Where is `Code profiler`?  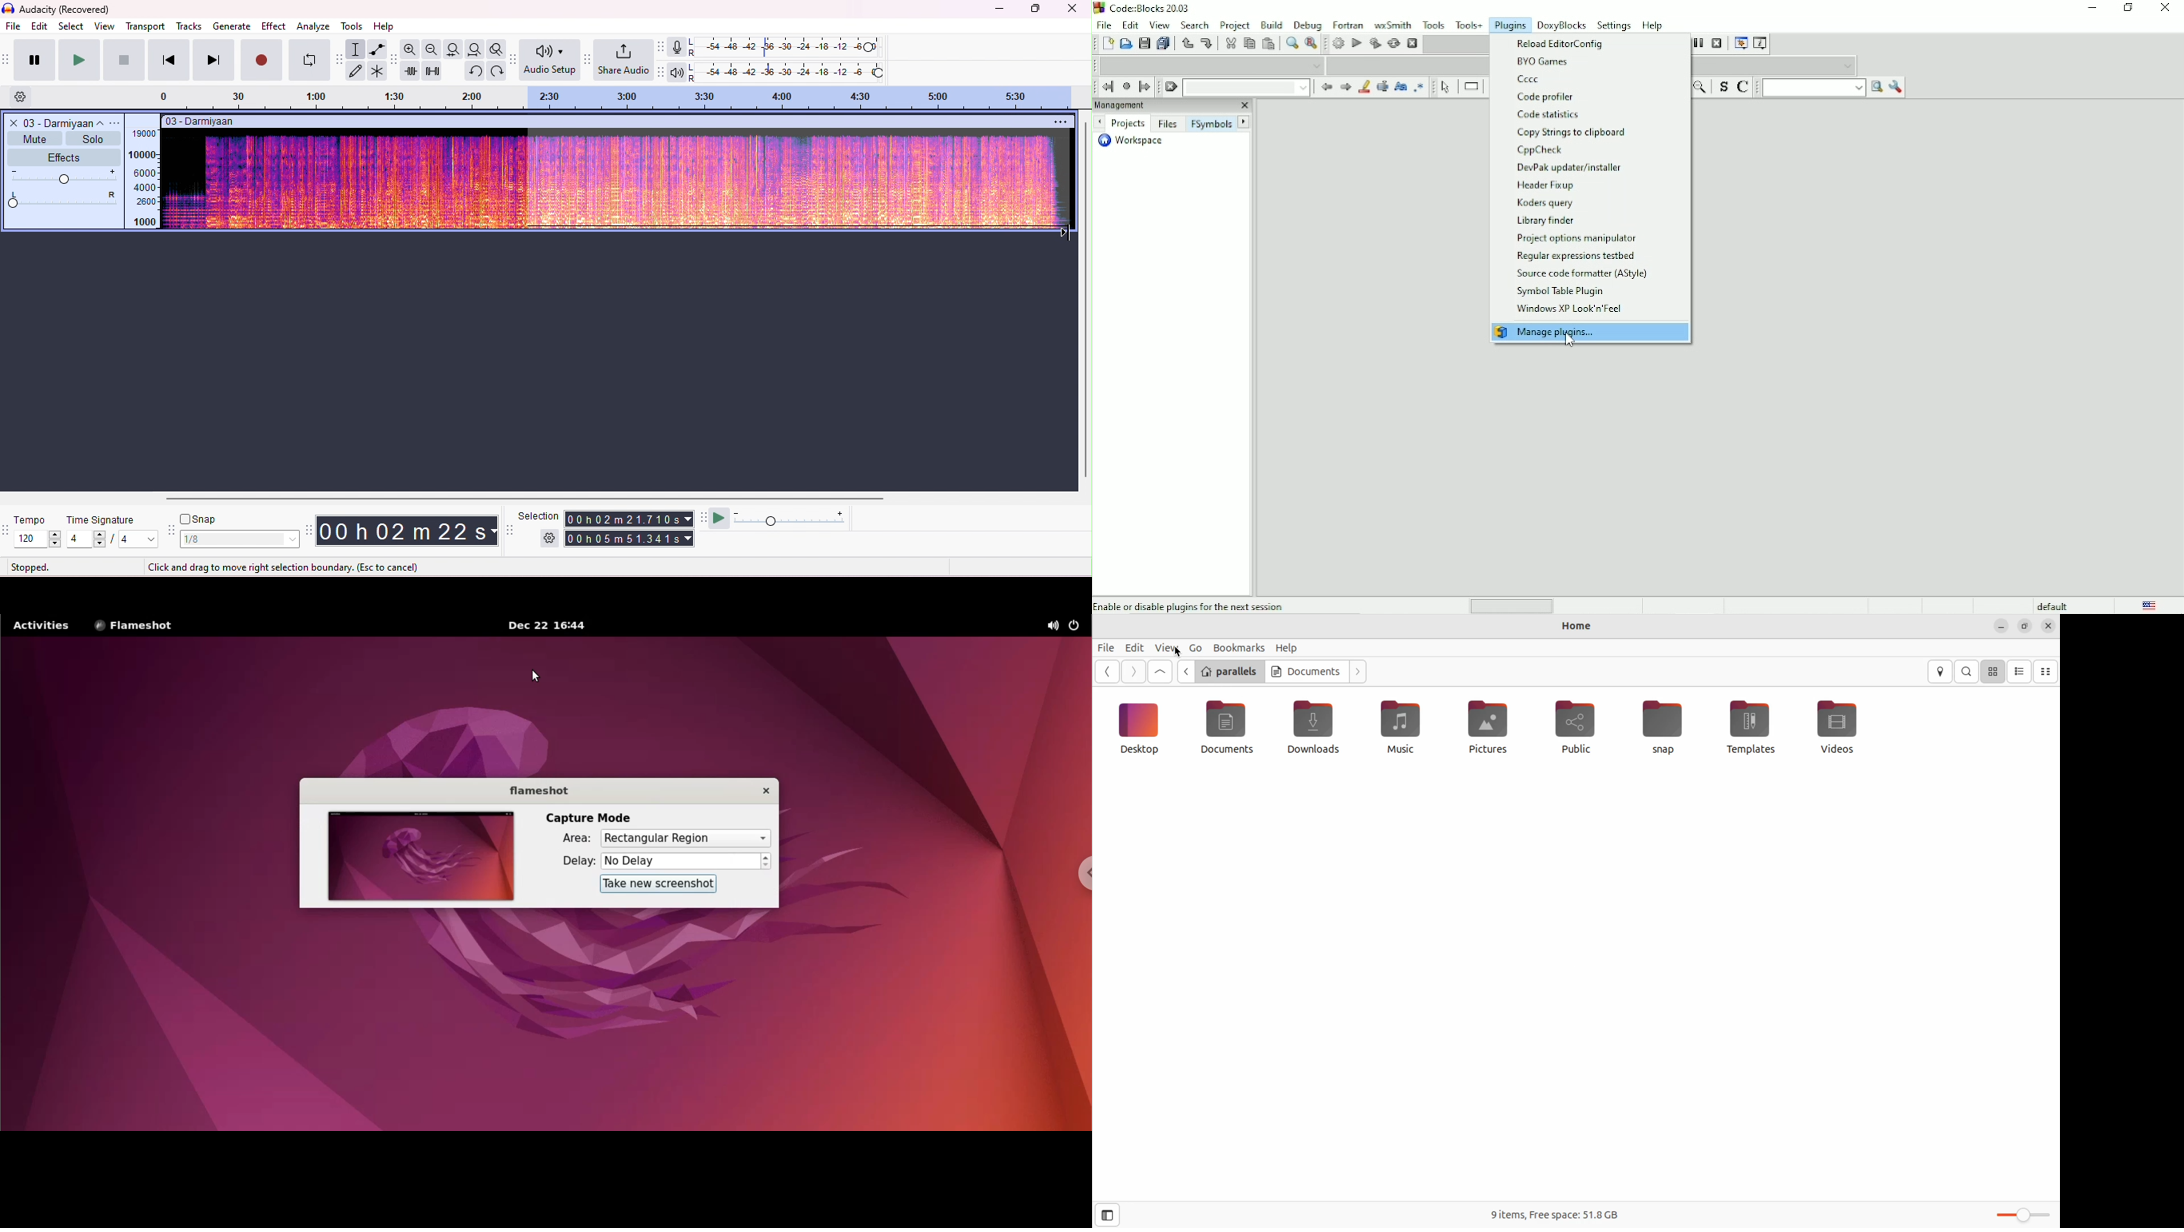 Code profiler is located at coordinates (1549, 98).